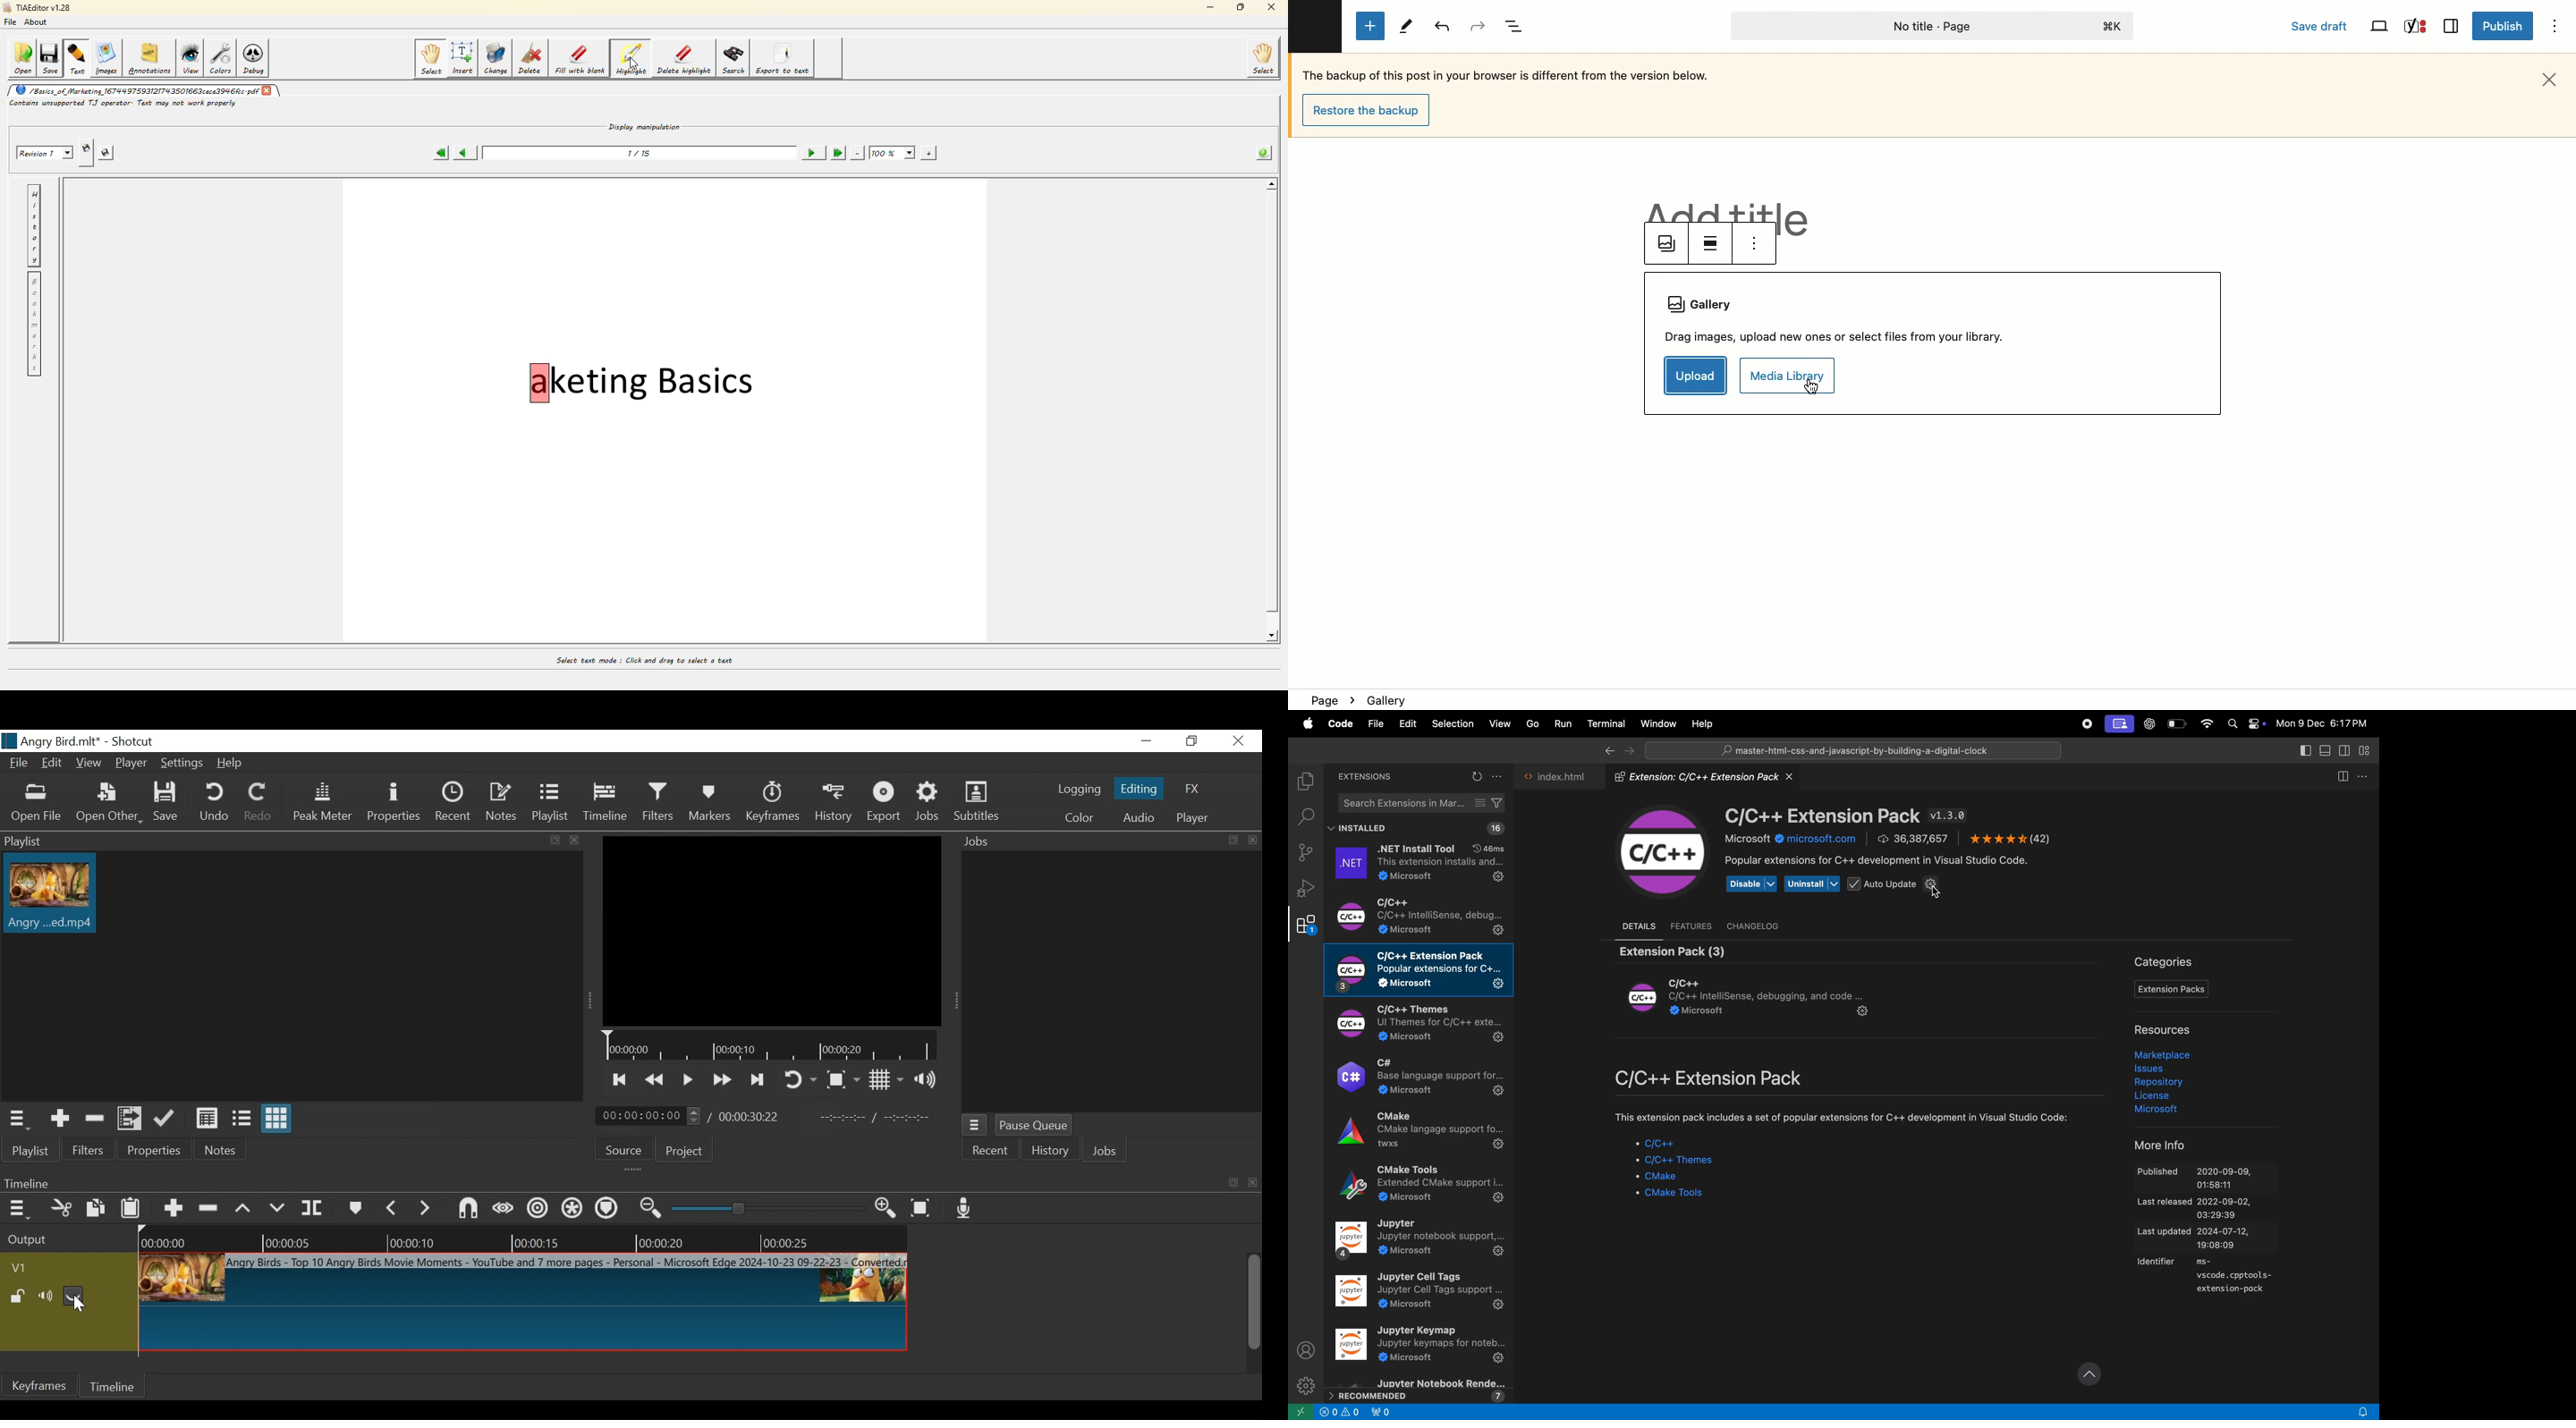 This screenshot has width=2576, height=1428. Describe the element at coordinates (554, 803) in the screenshot. I see `Playlist` at that location.